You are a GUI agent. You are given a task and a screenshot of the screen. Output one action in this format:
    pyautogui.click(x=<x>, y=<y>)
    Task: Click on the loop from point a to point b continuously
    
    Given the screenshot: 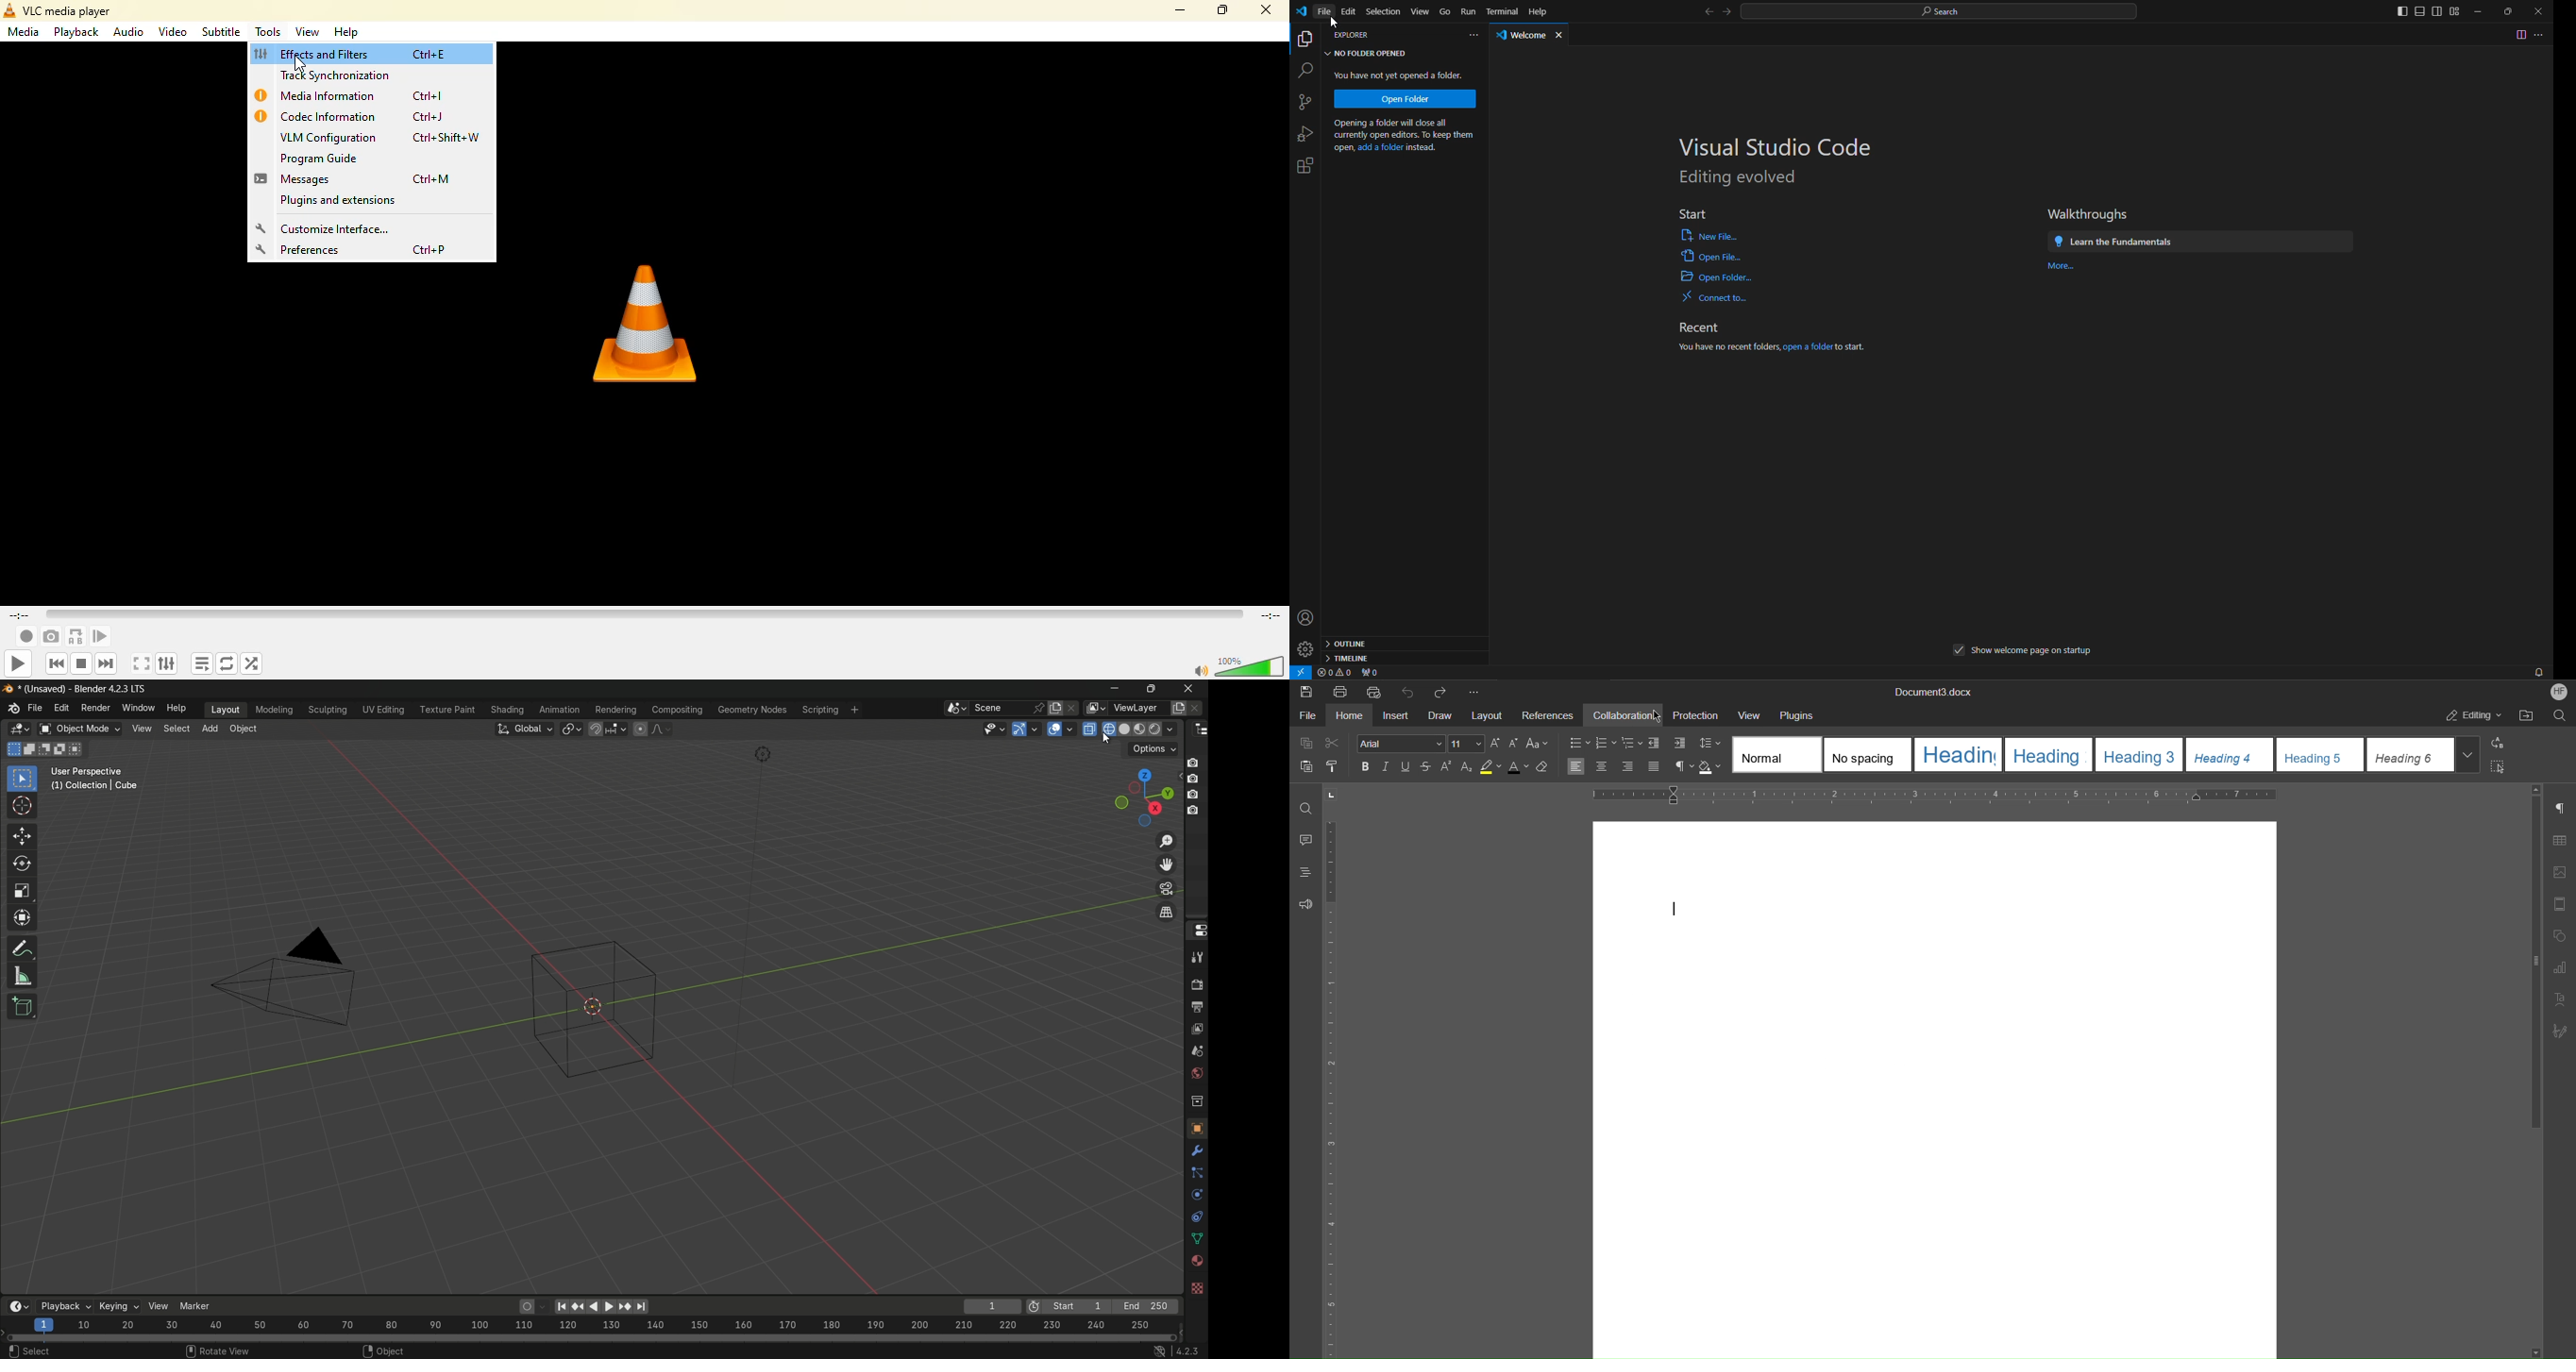 What is the action you would take?
    pyautogui.click(x=75, y=635)
    